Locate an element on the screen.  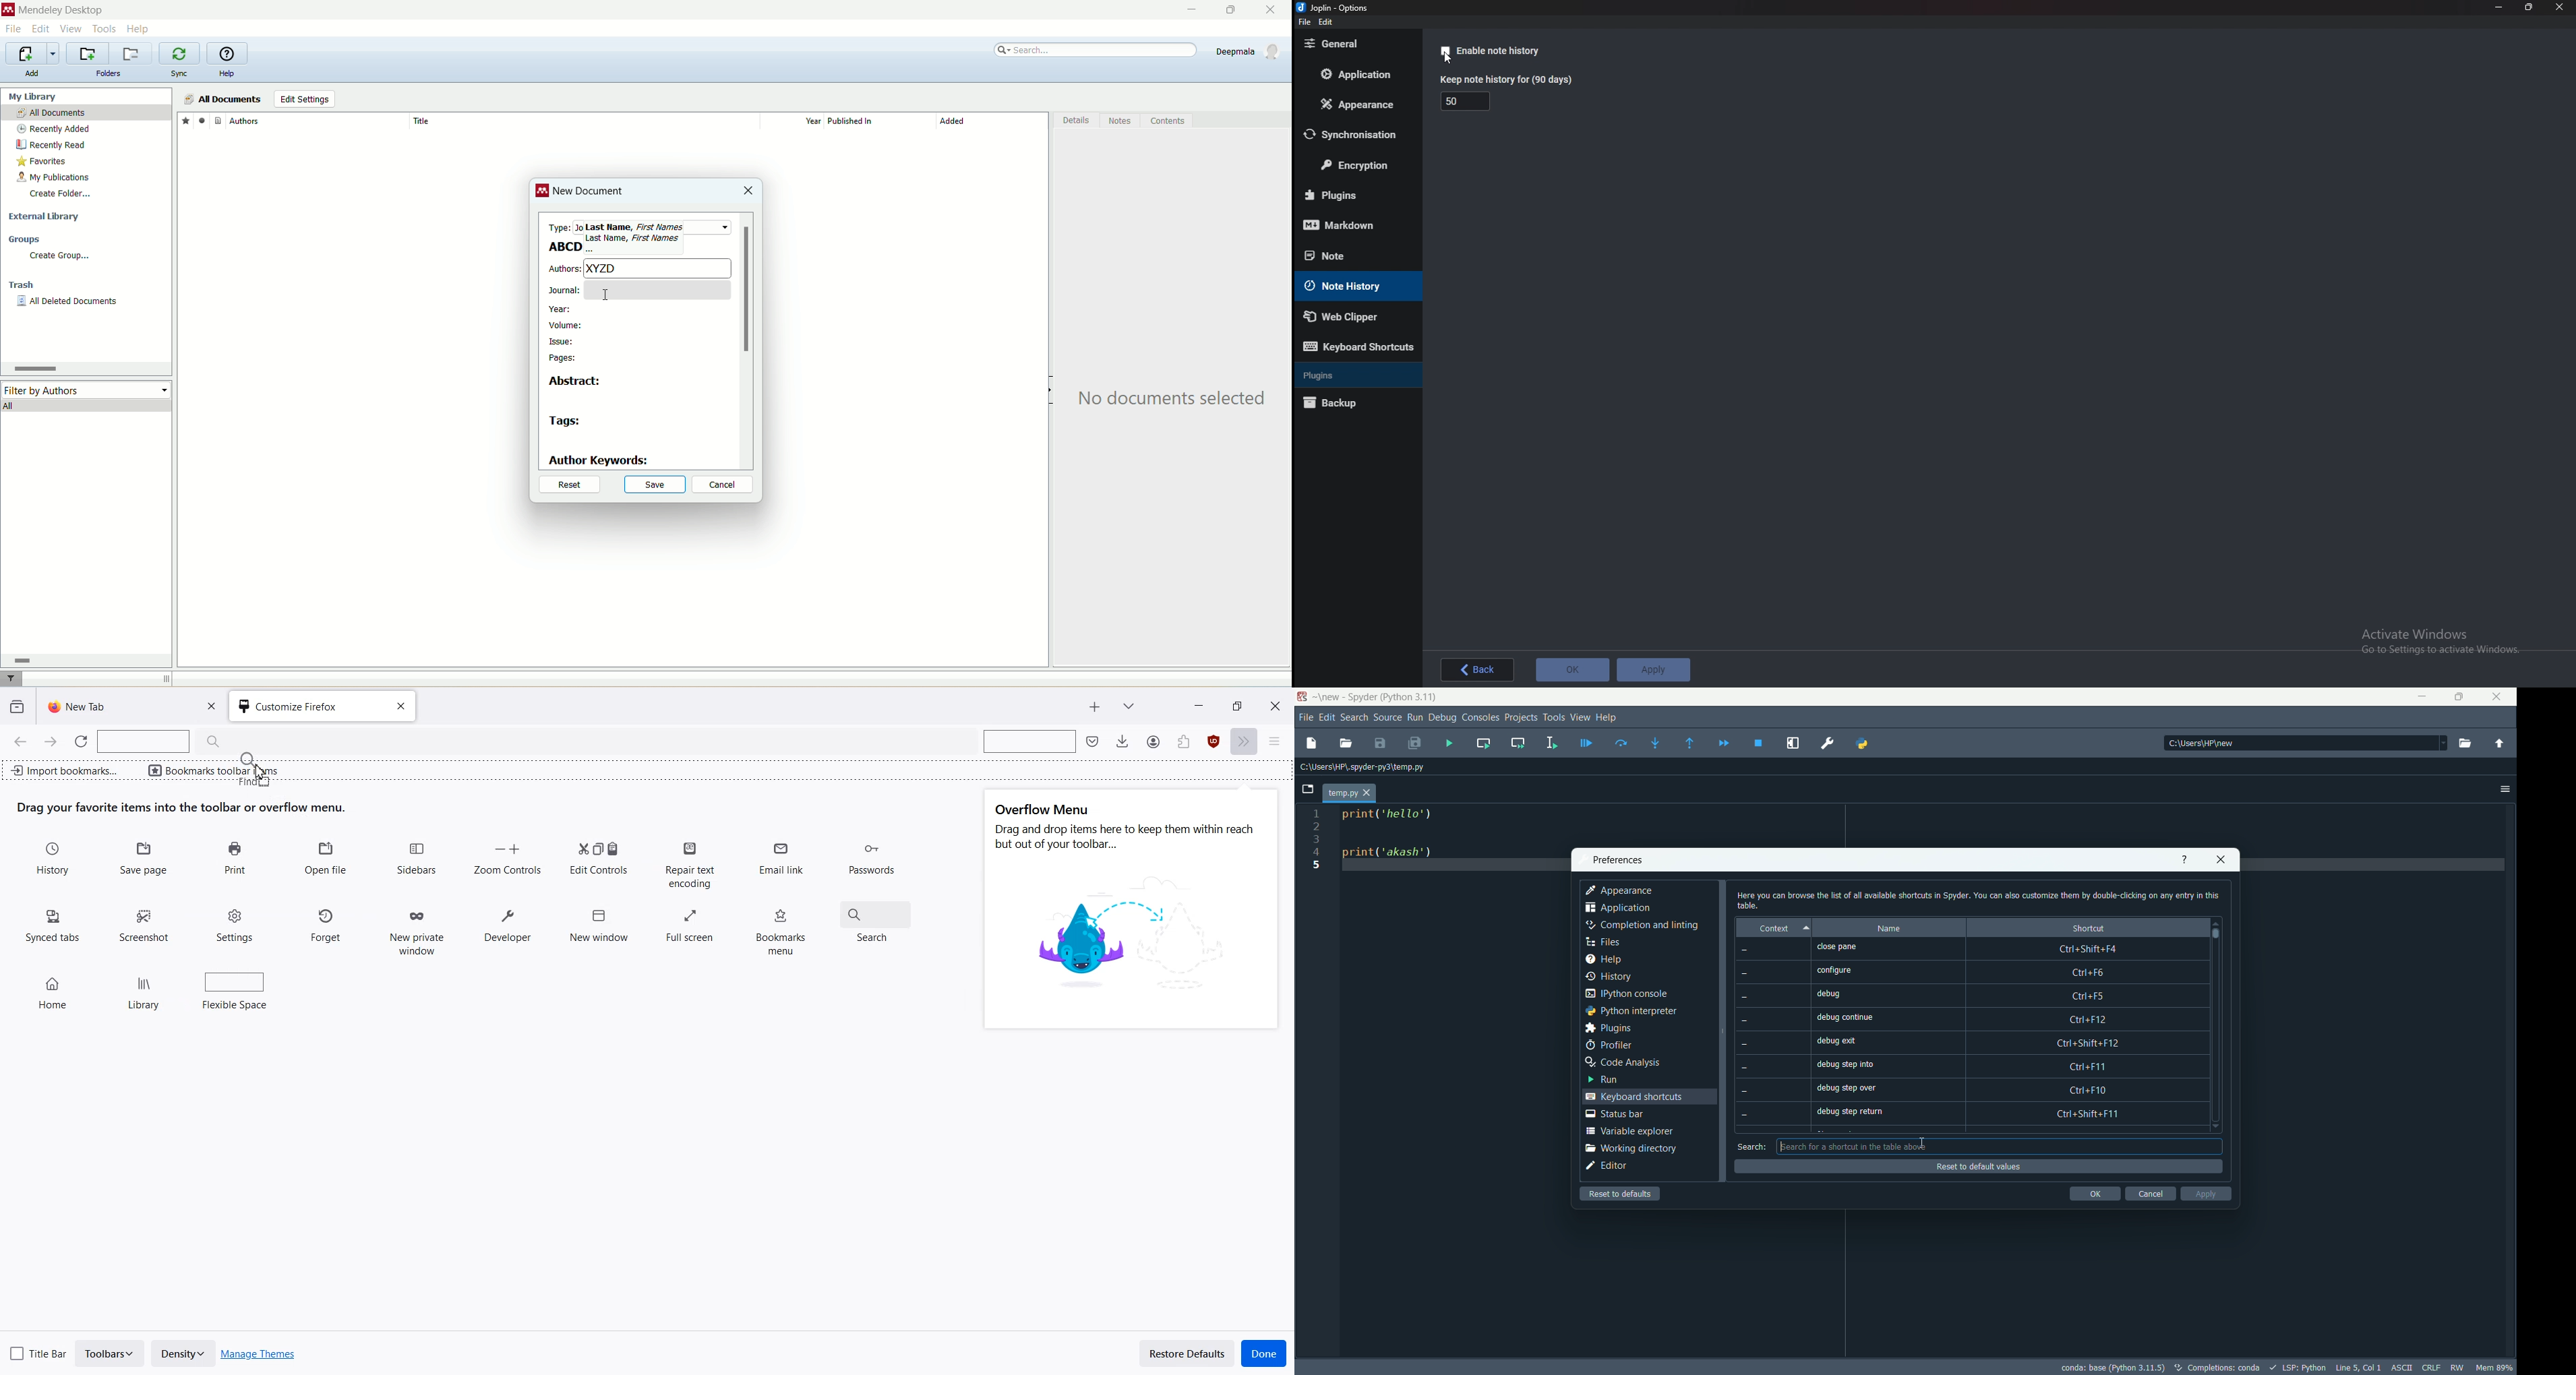
minimize is located at coordinates (1189, 10).